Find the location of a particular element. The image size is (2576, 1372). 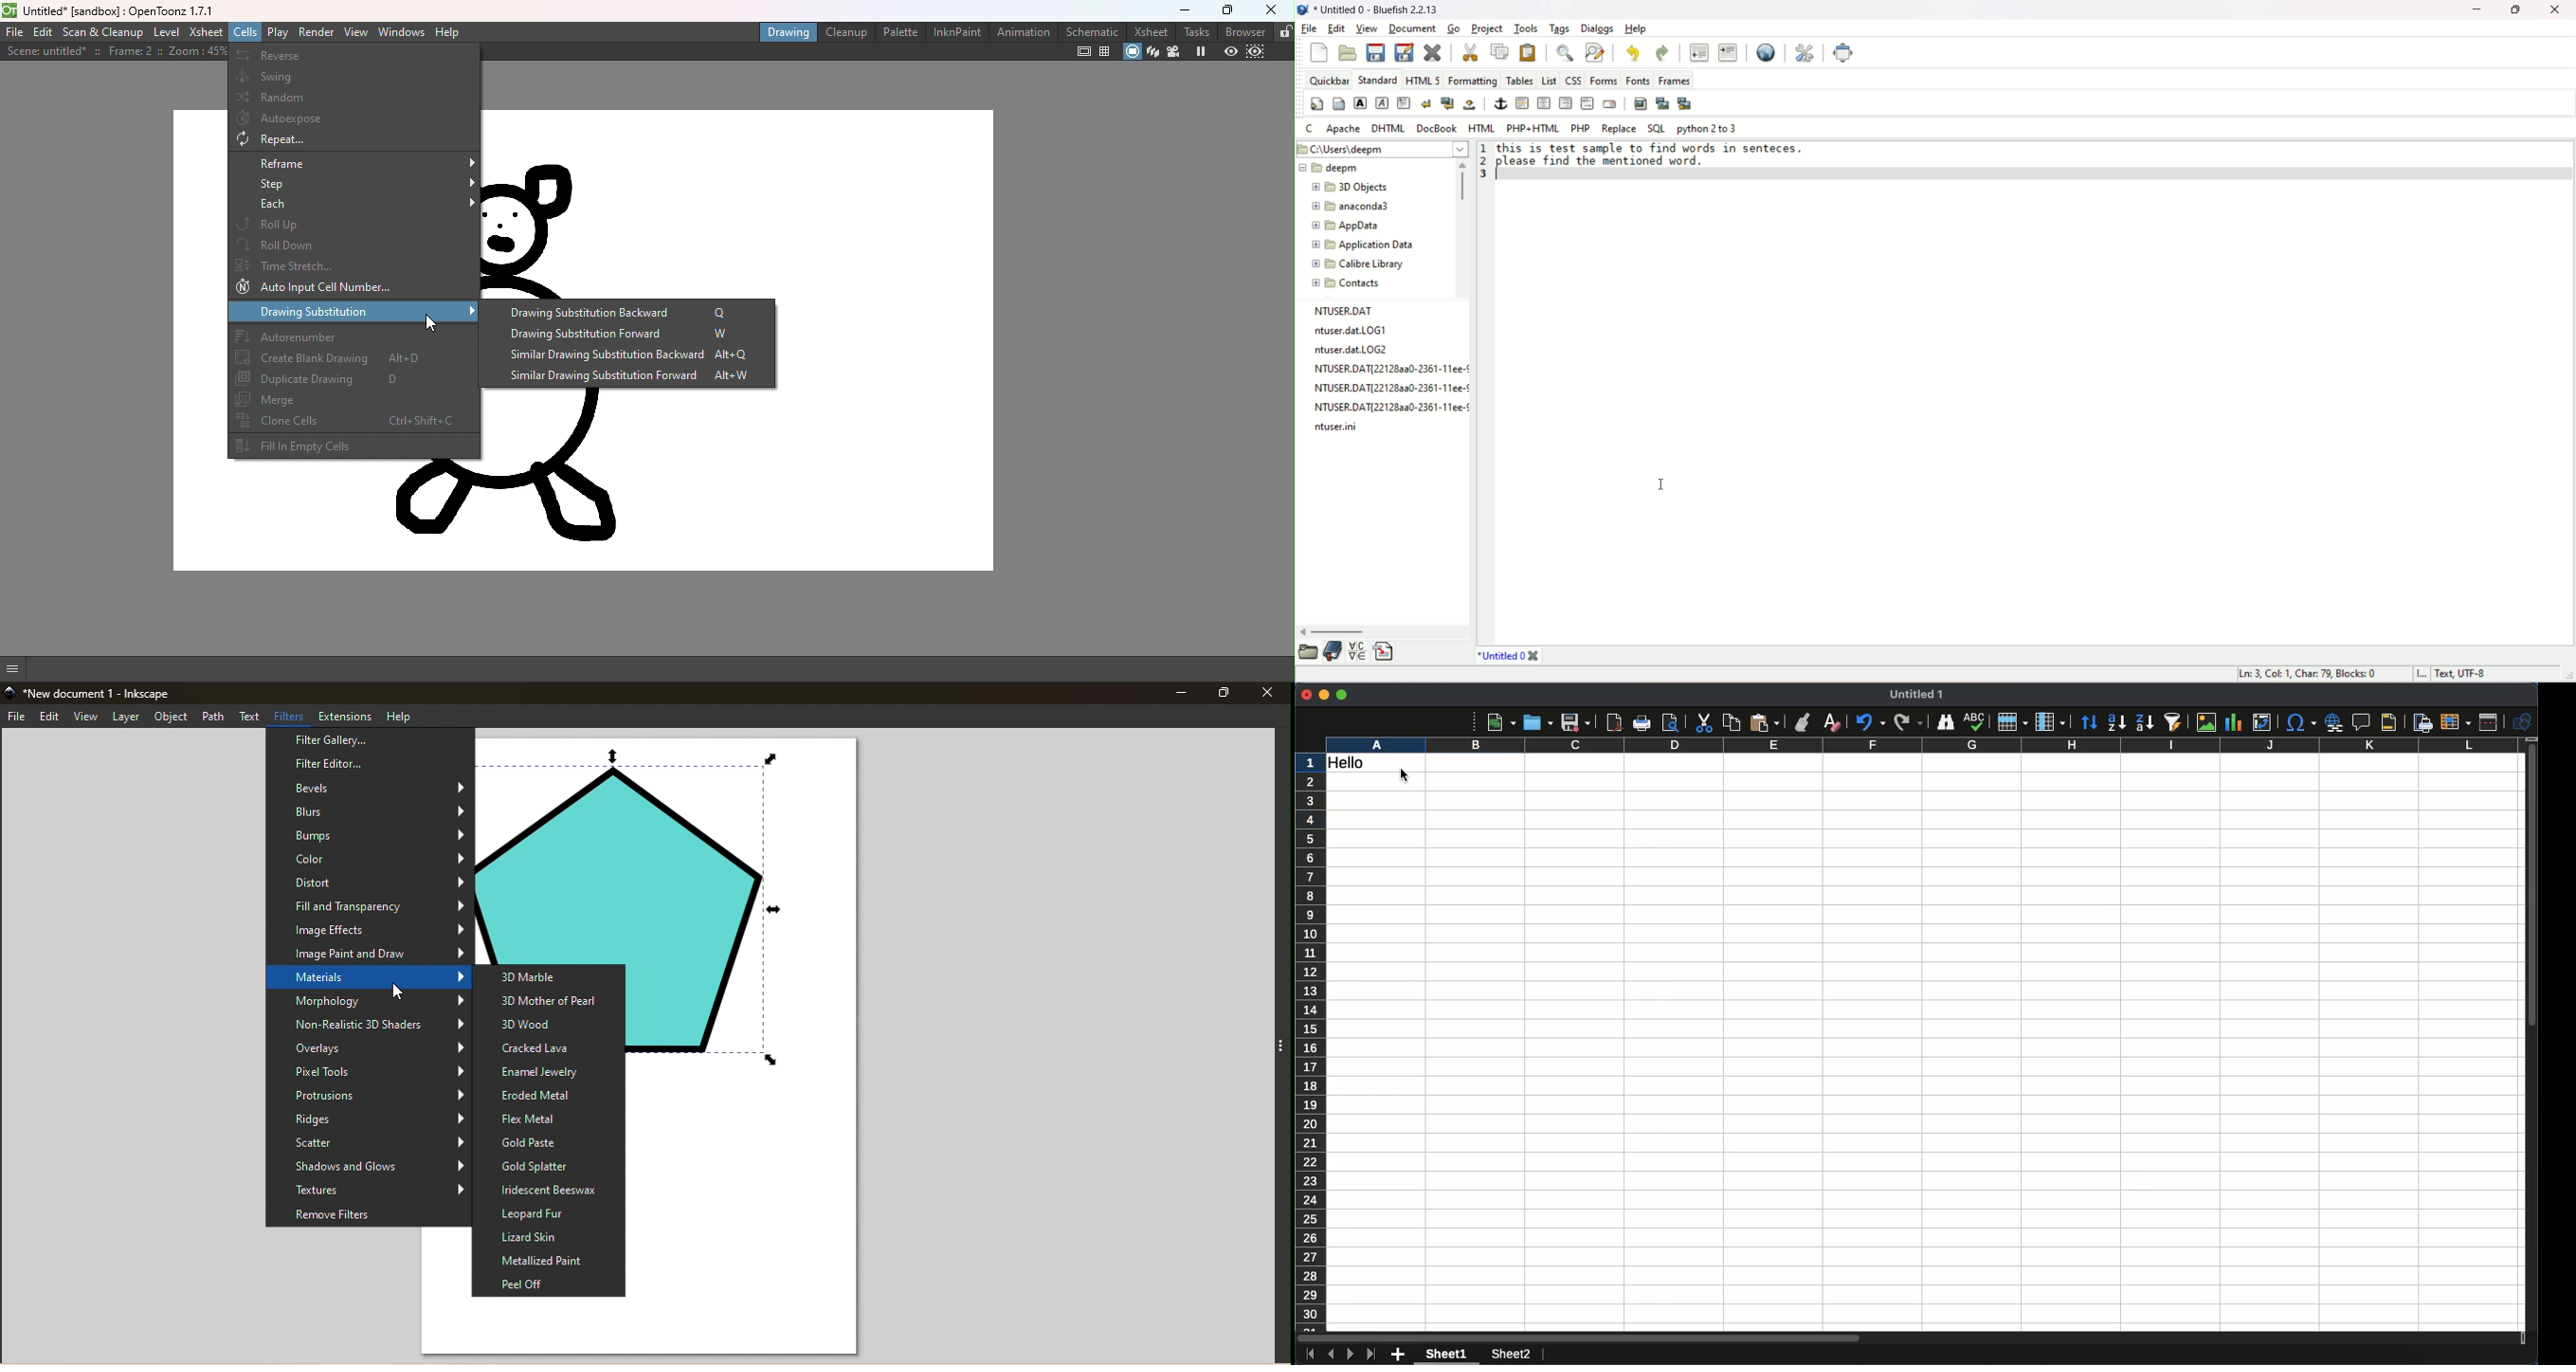

Undo is located at coordinates (1869, 721).